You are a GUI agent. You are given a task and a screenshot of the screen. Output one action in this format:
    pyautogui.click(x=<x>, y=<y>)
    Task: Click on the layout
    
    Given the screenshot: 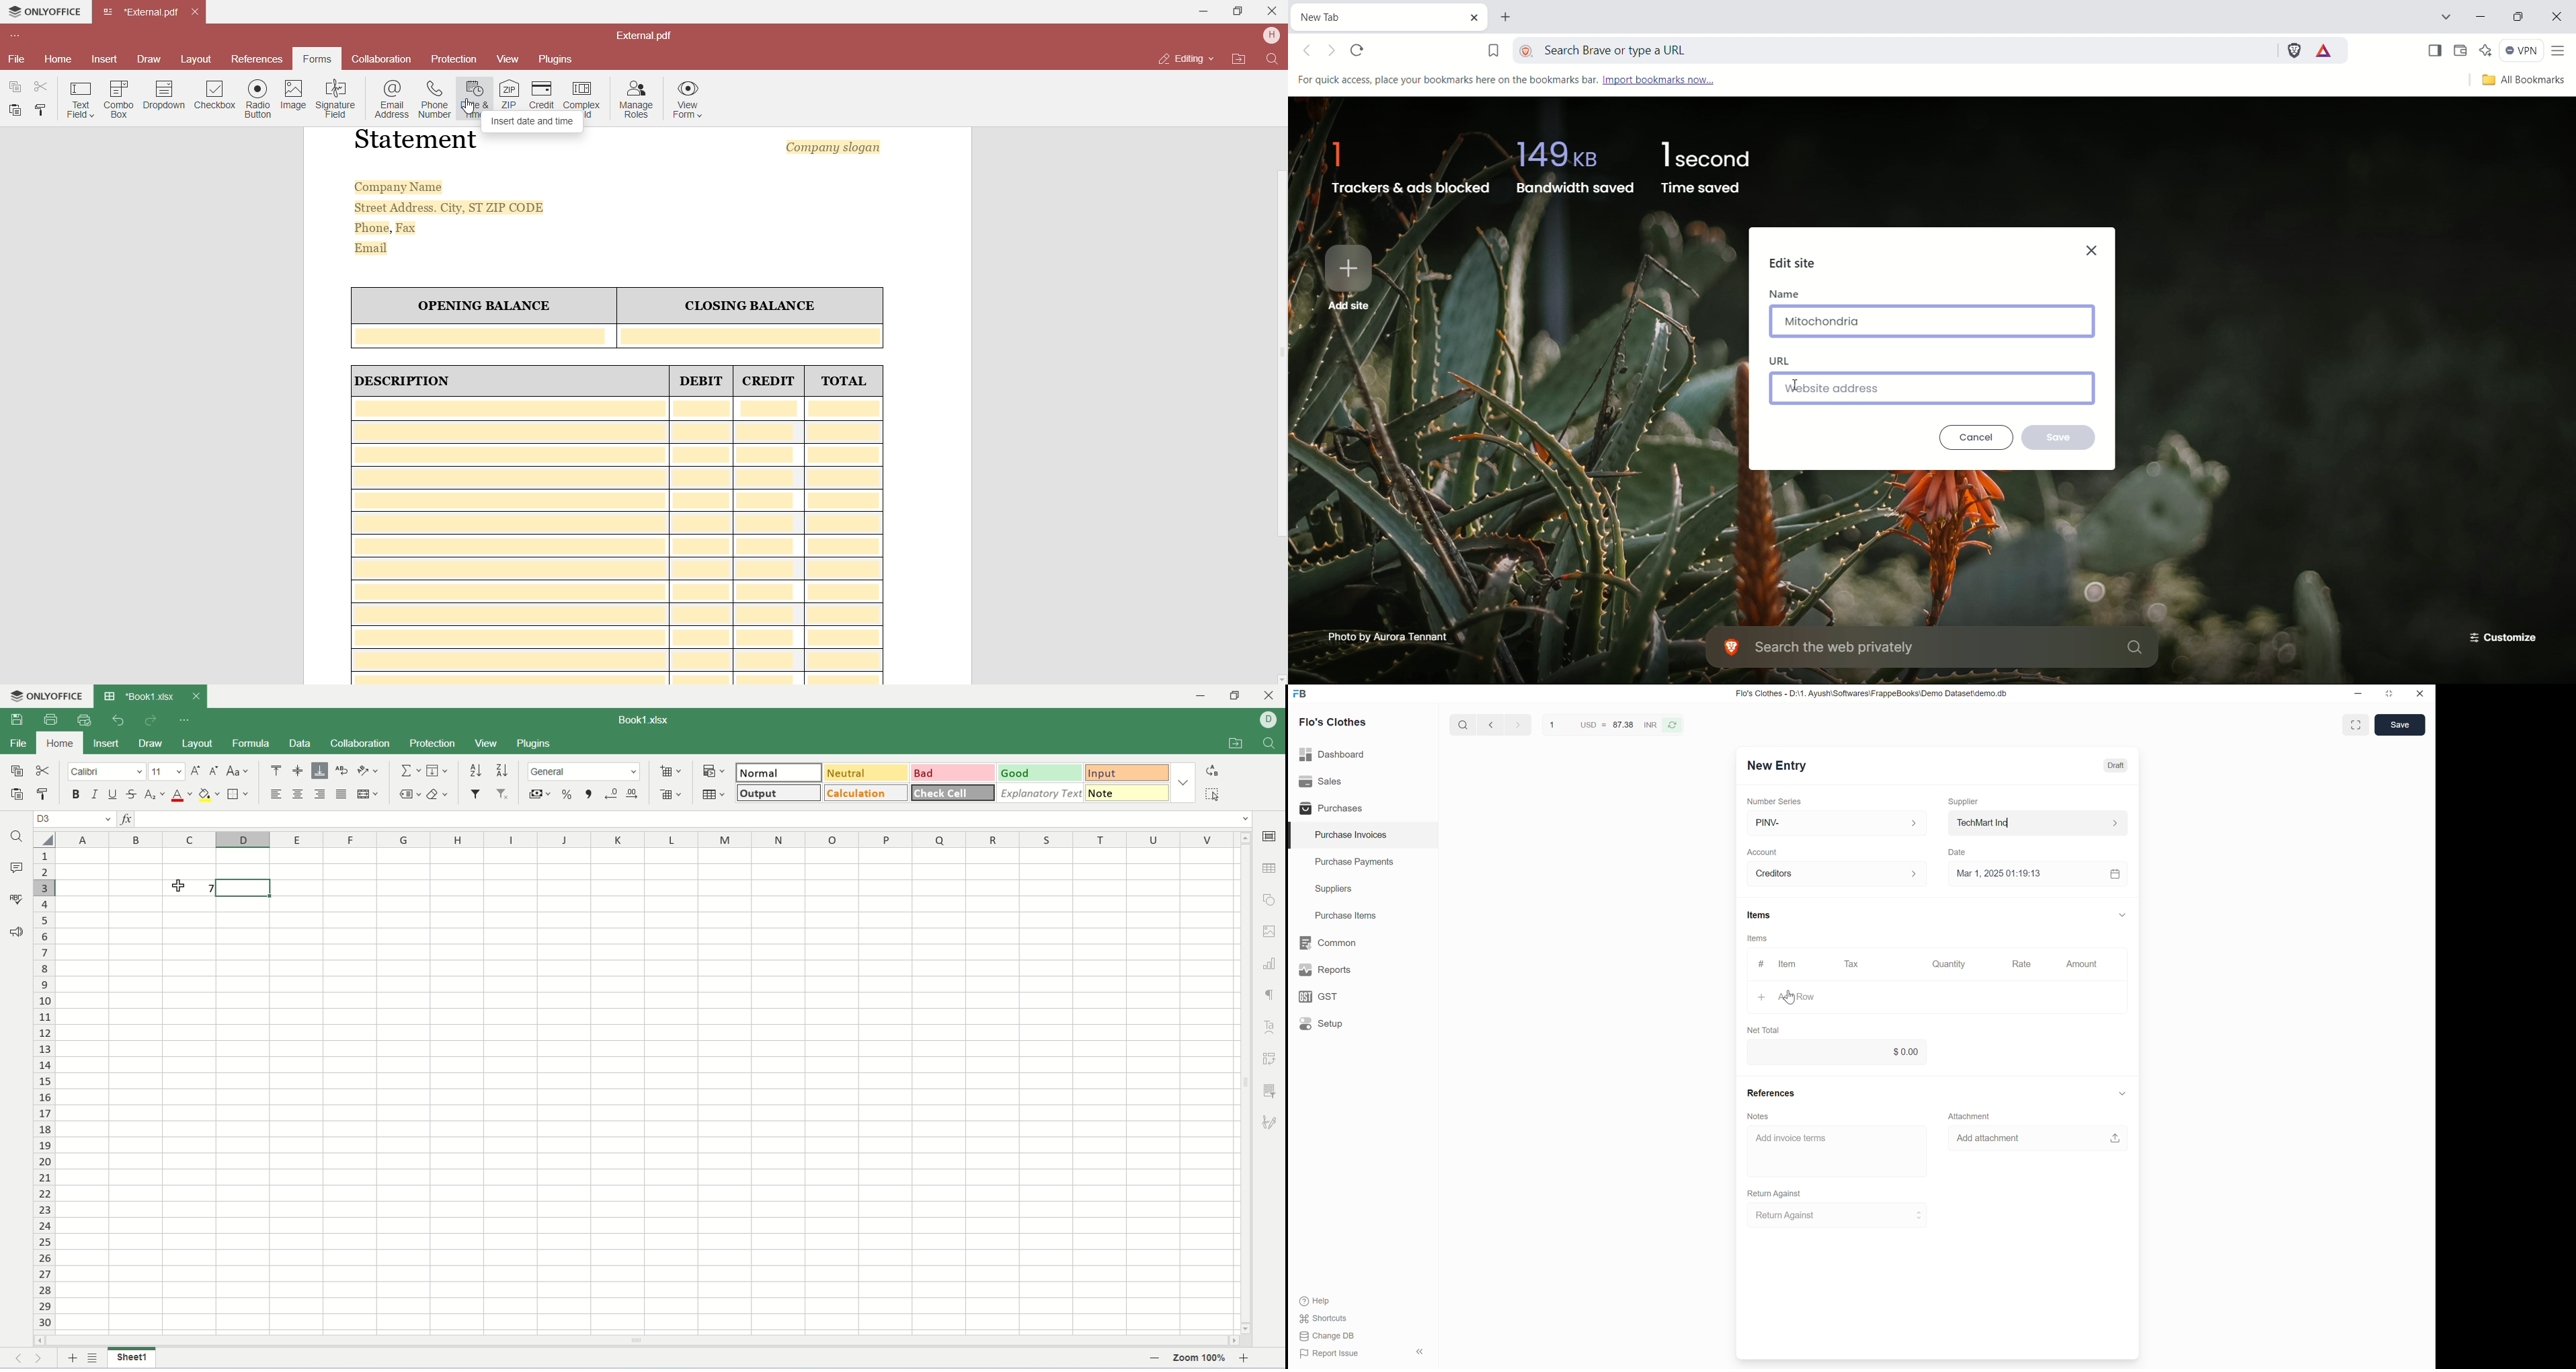 What is the action you would take?
    pyautogui.click(x=198, y=744)
    